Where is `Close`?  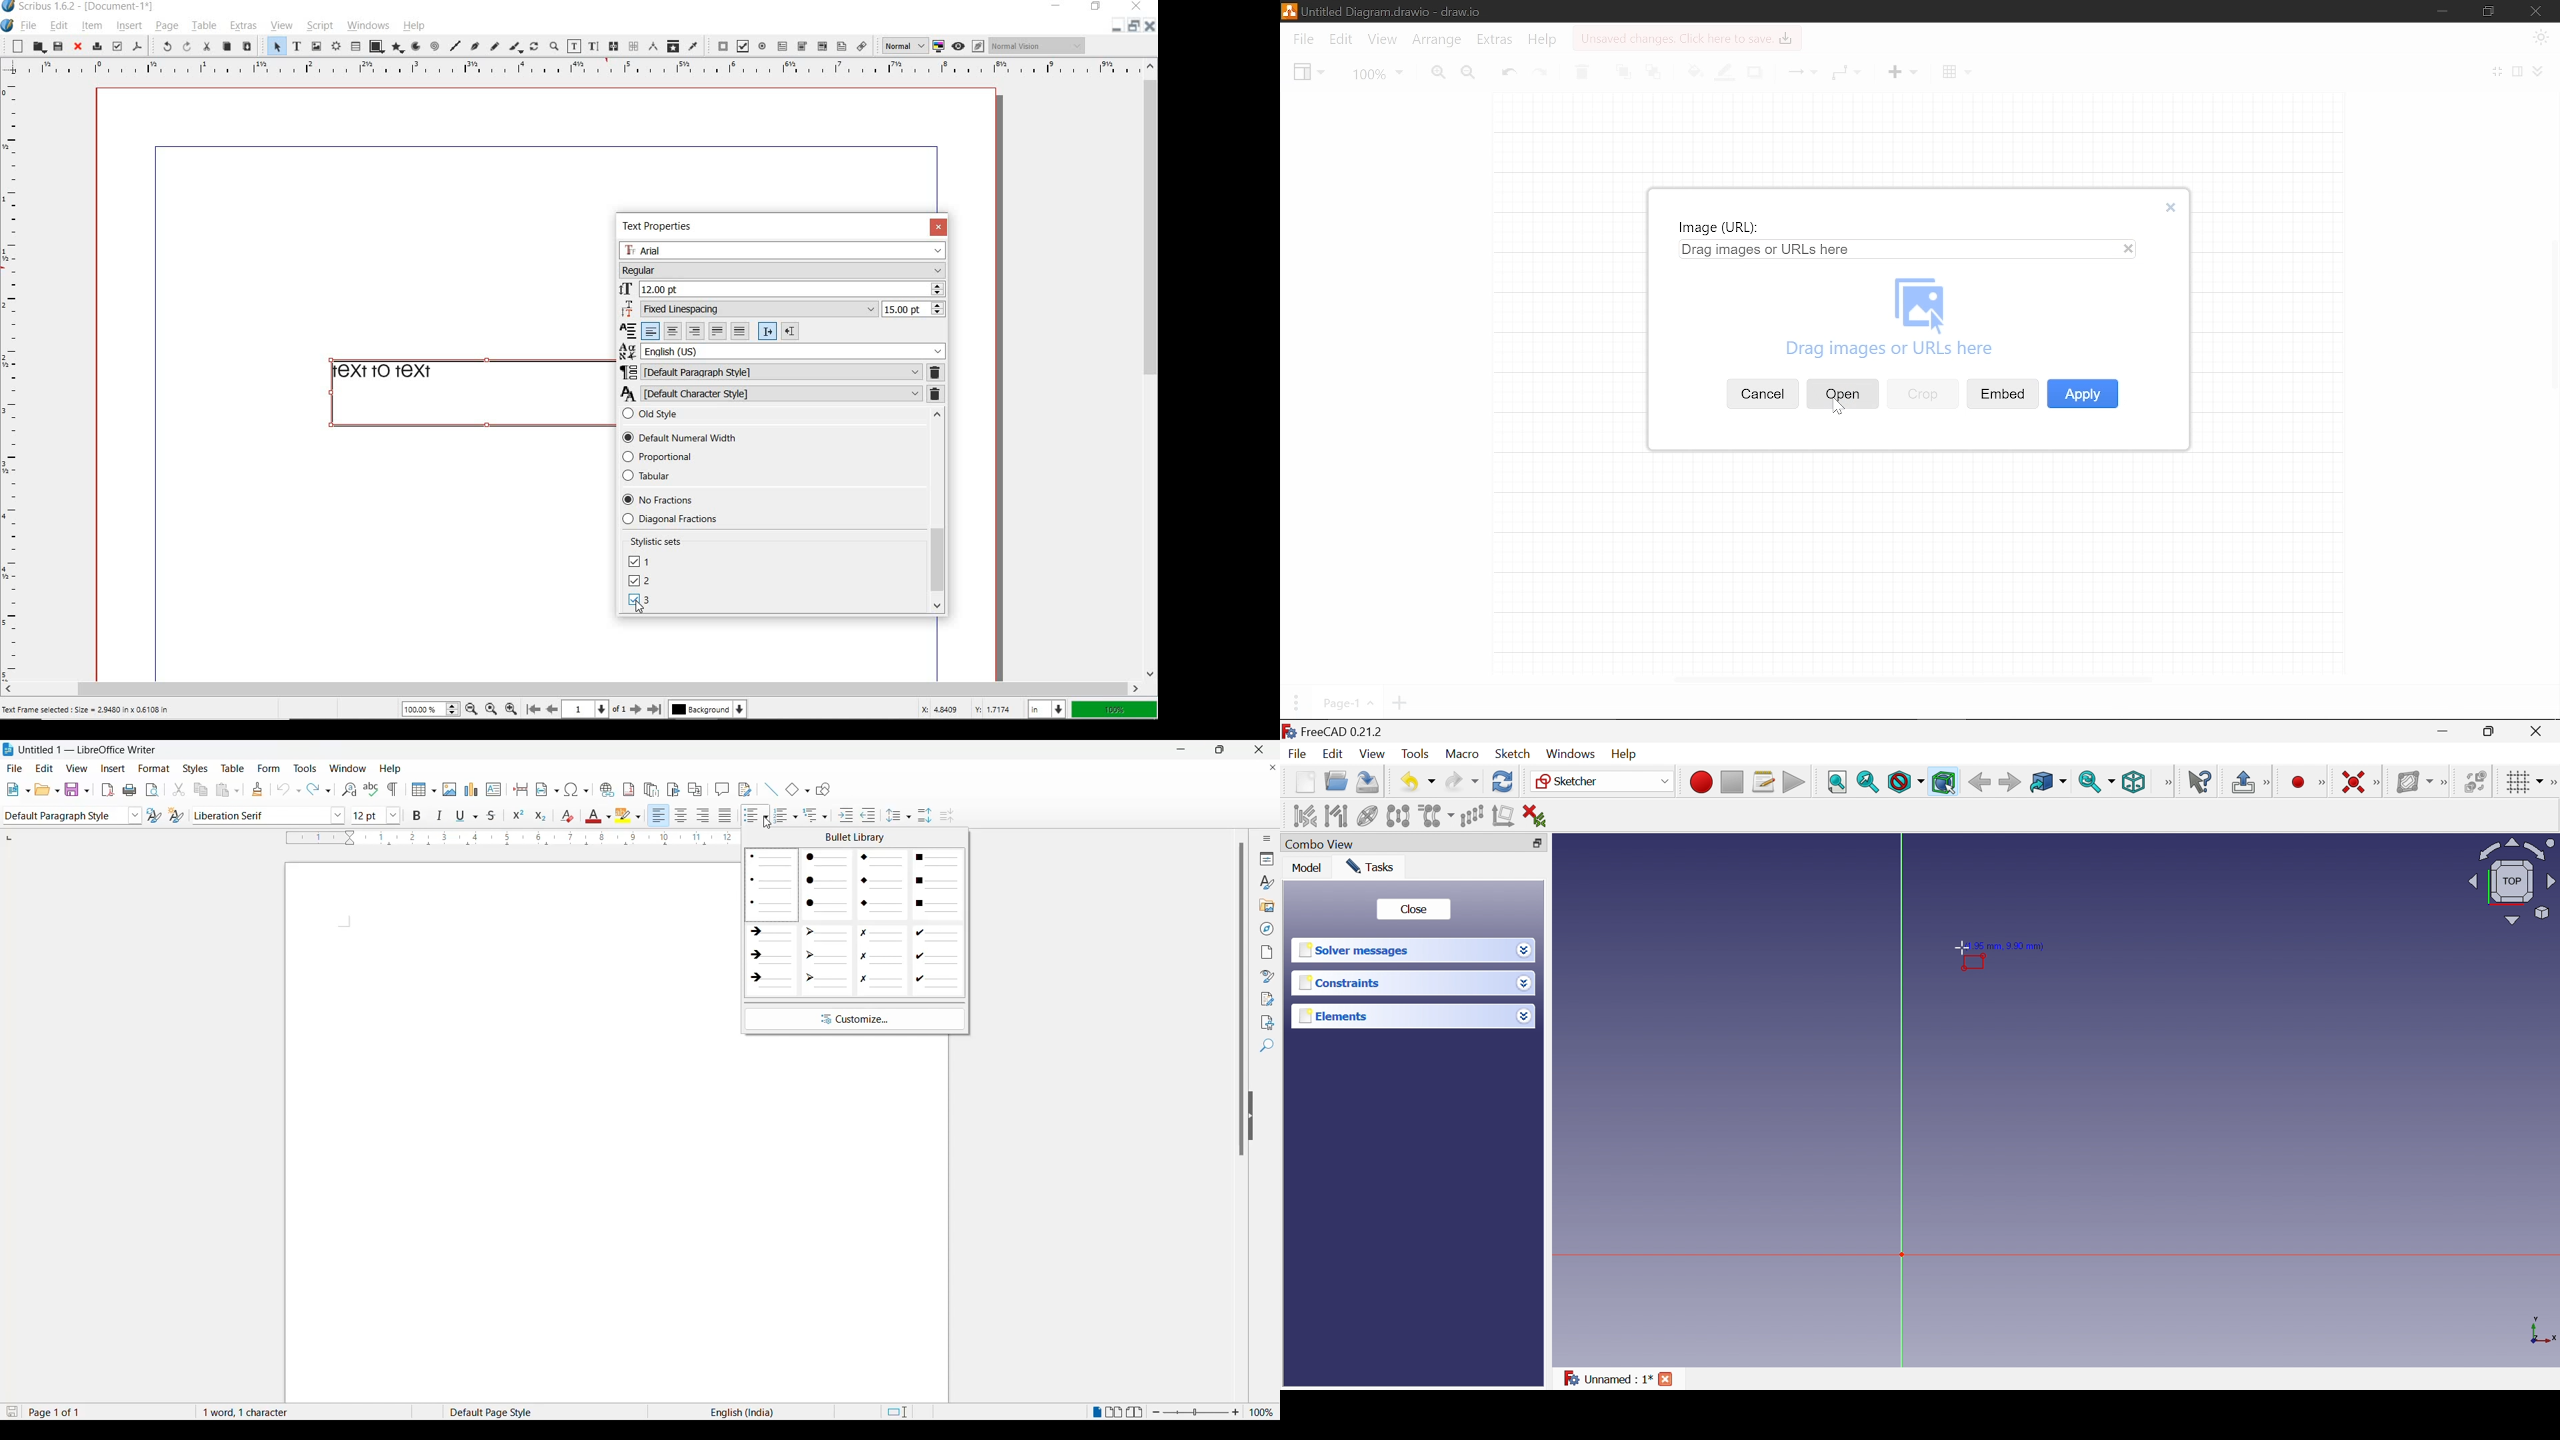
Close is located at coordinates (2169, 208).